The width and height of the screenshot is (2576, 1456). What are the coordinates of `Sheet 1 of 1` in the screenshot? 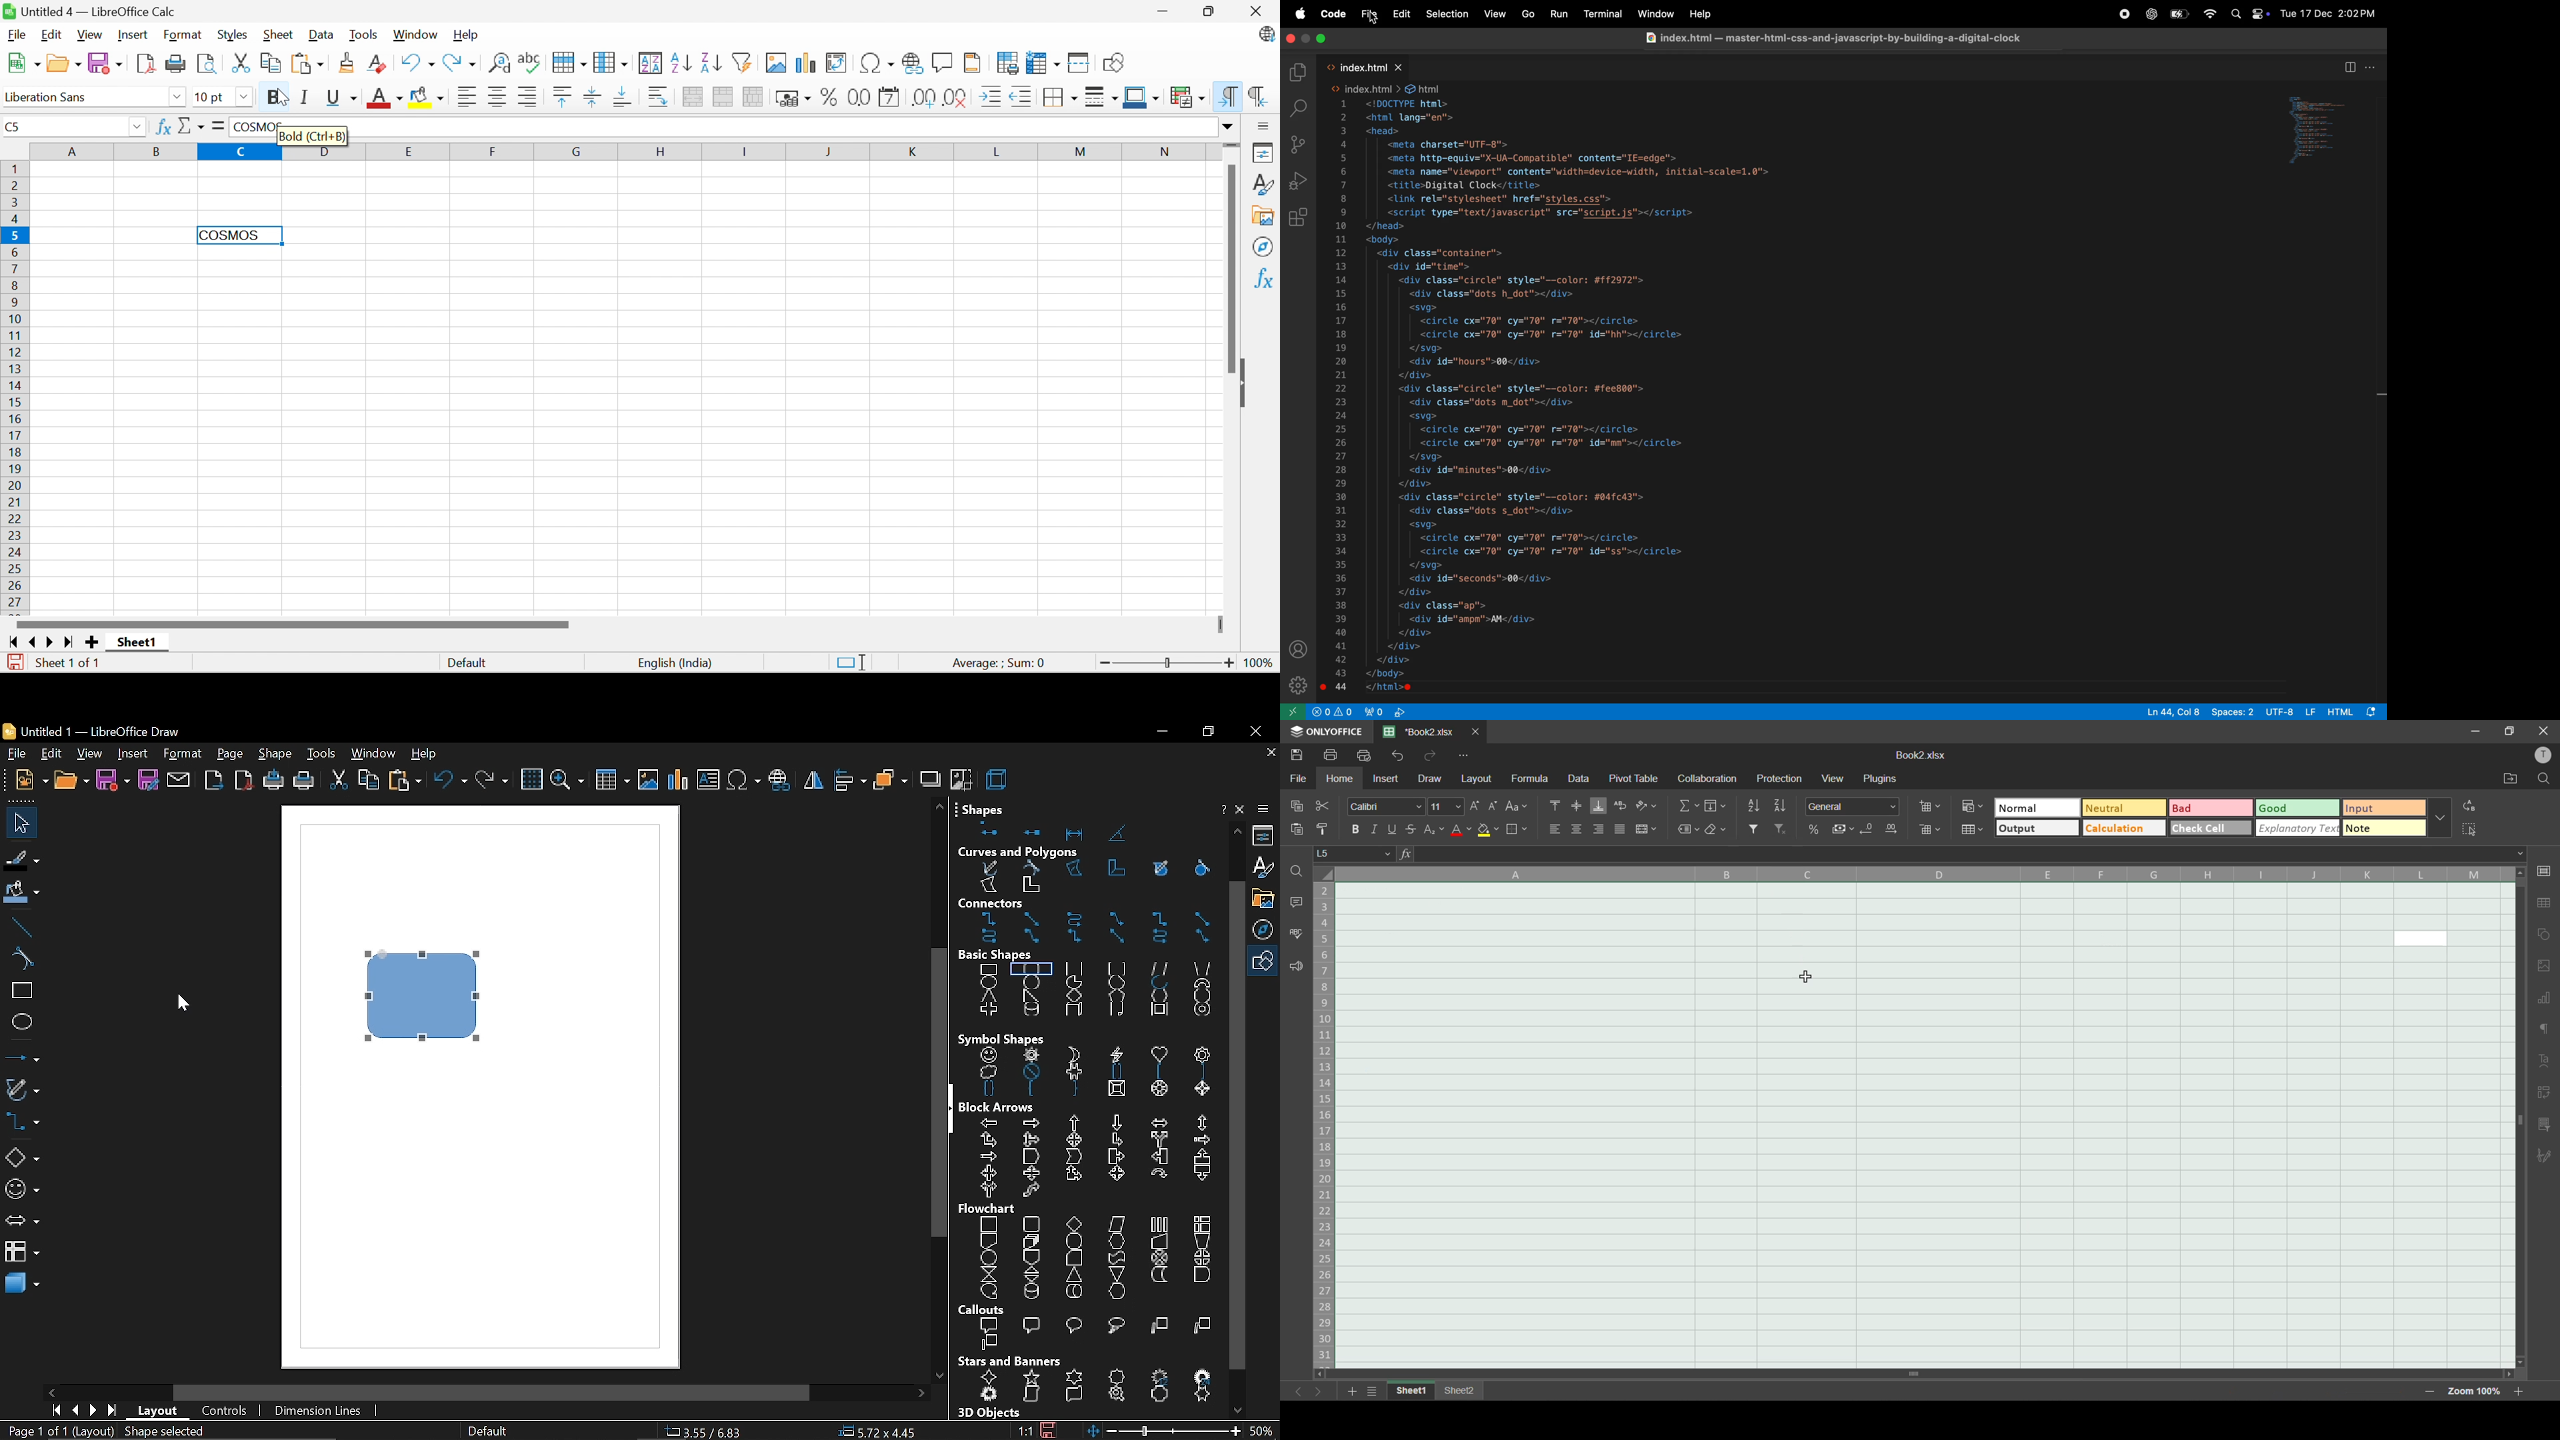 It's located at (69, 664).